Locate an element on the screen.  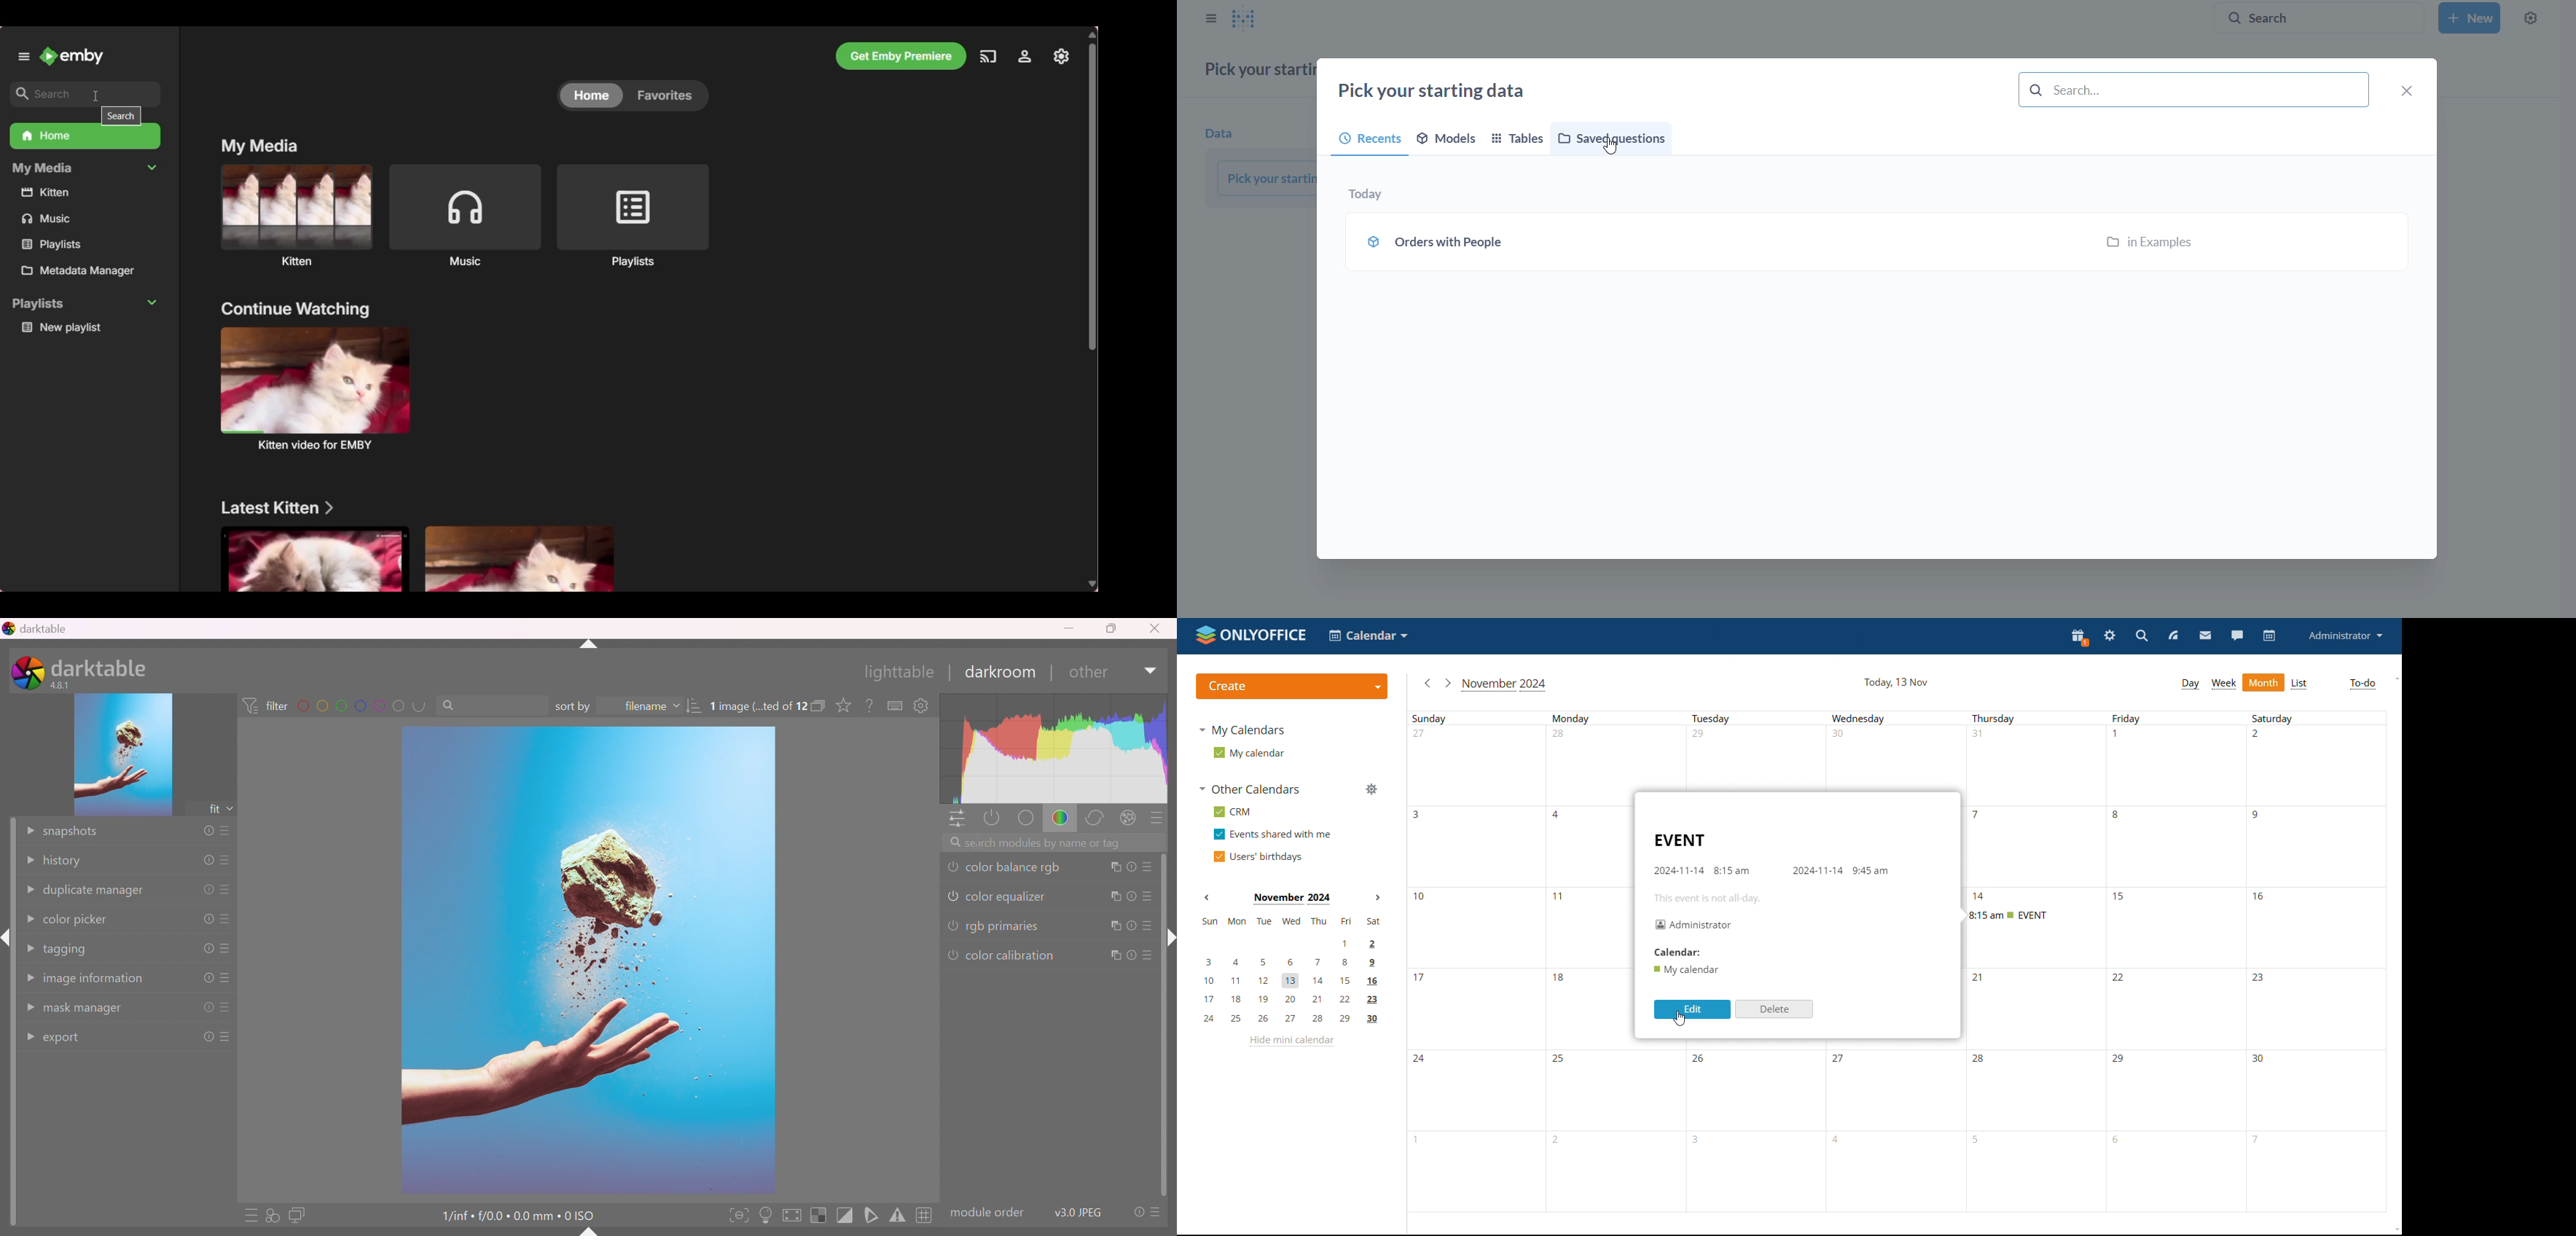
event name is located at coordinates (1679, 840).